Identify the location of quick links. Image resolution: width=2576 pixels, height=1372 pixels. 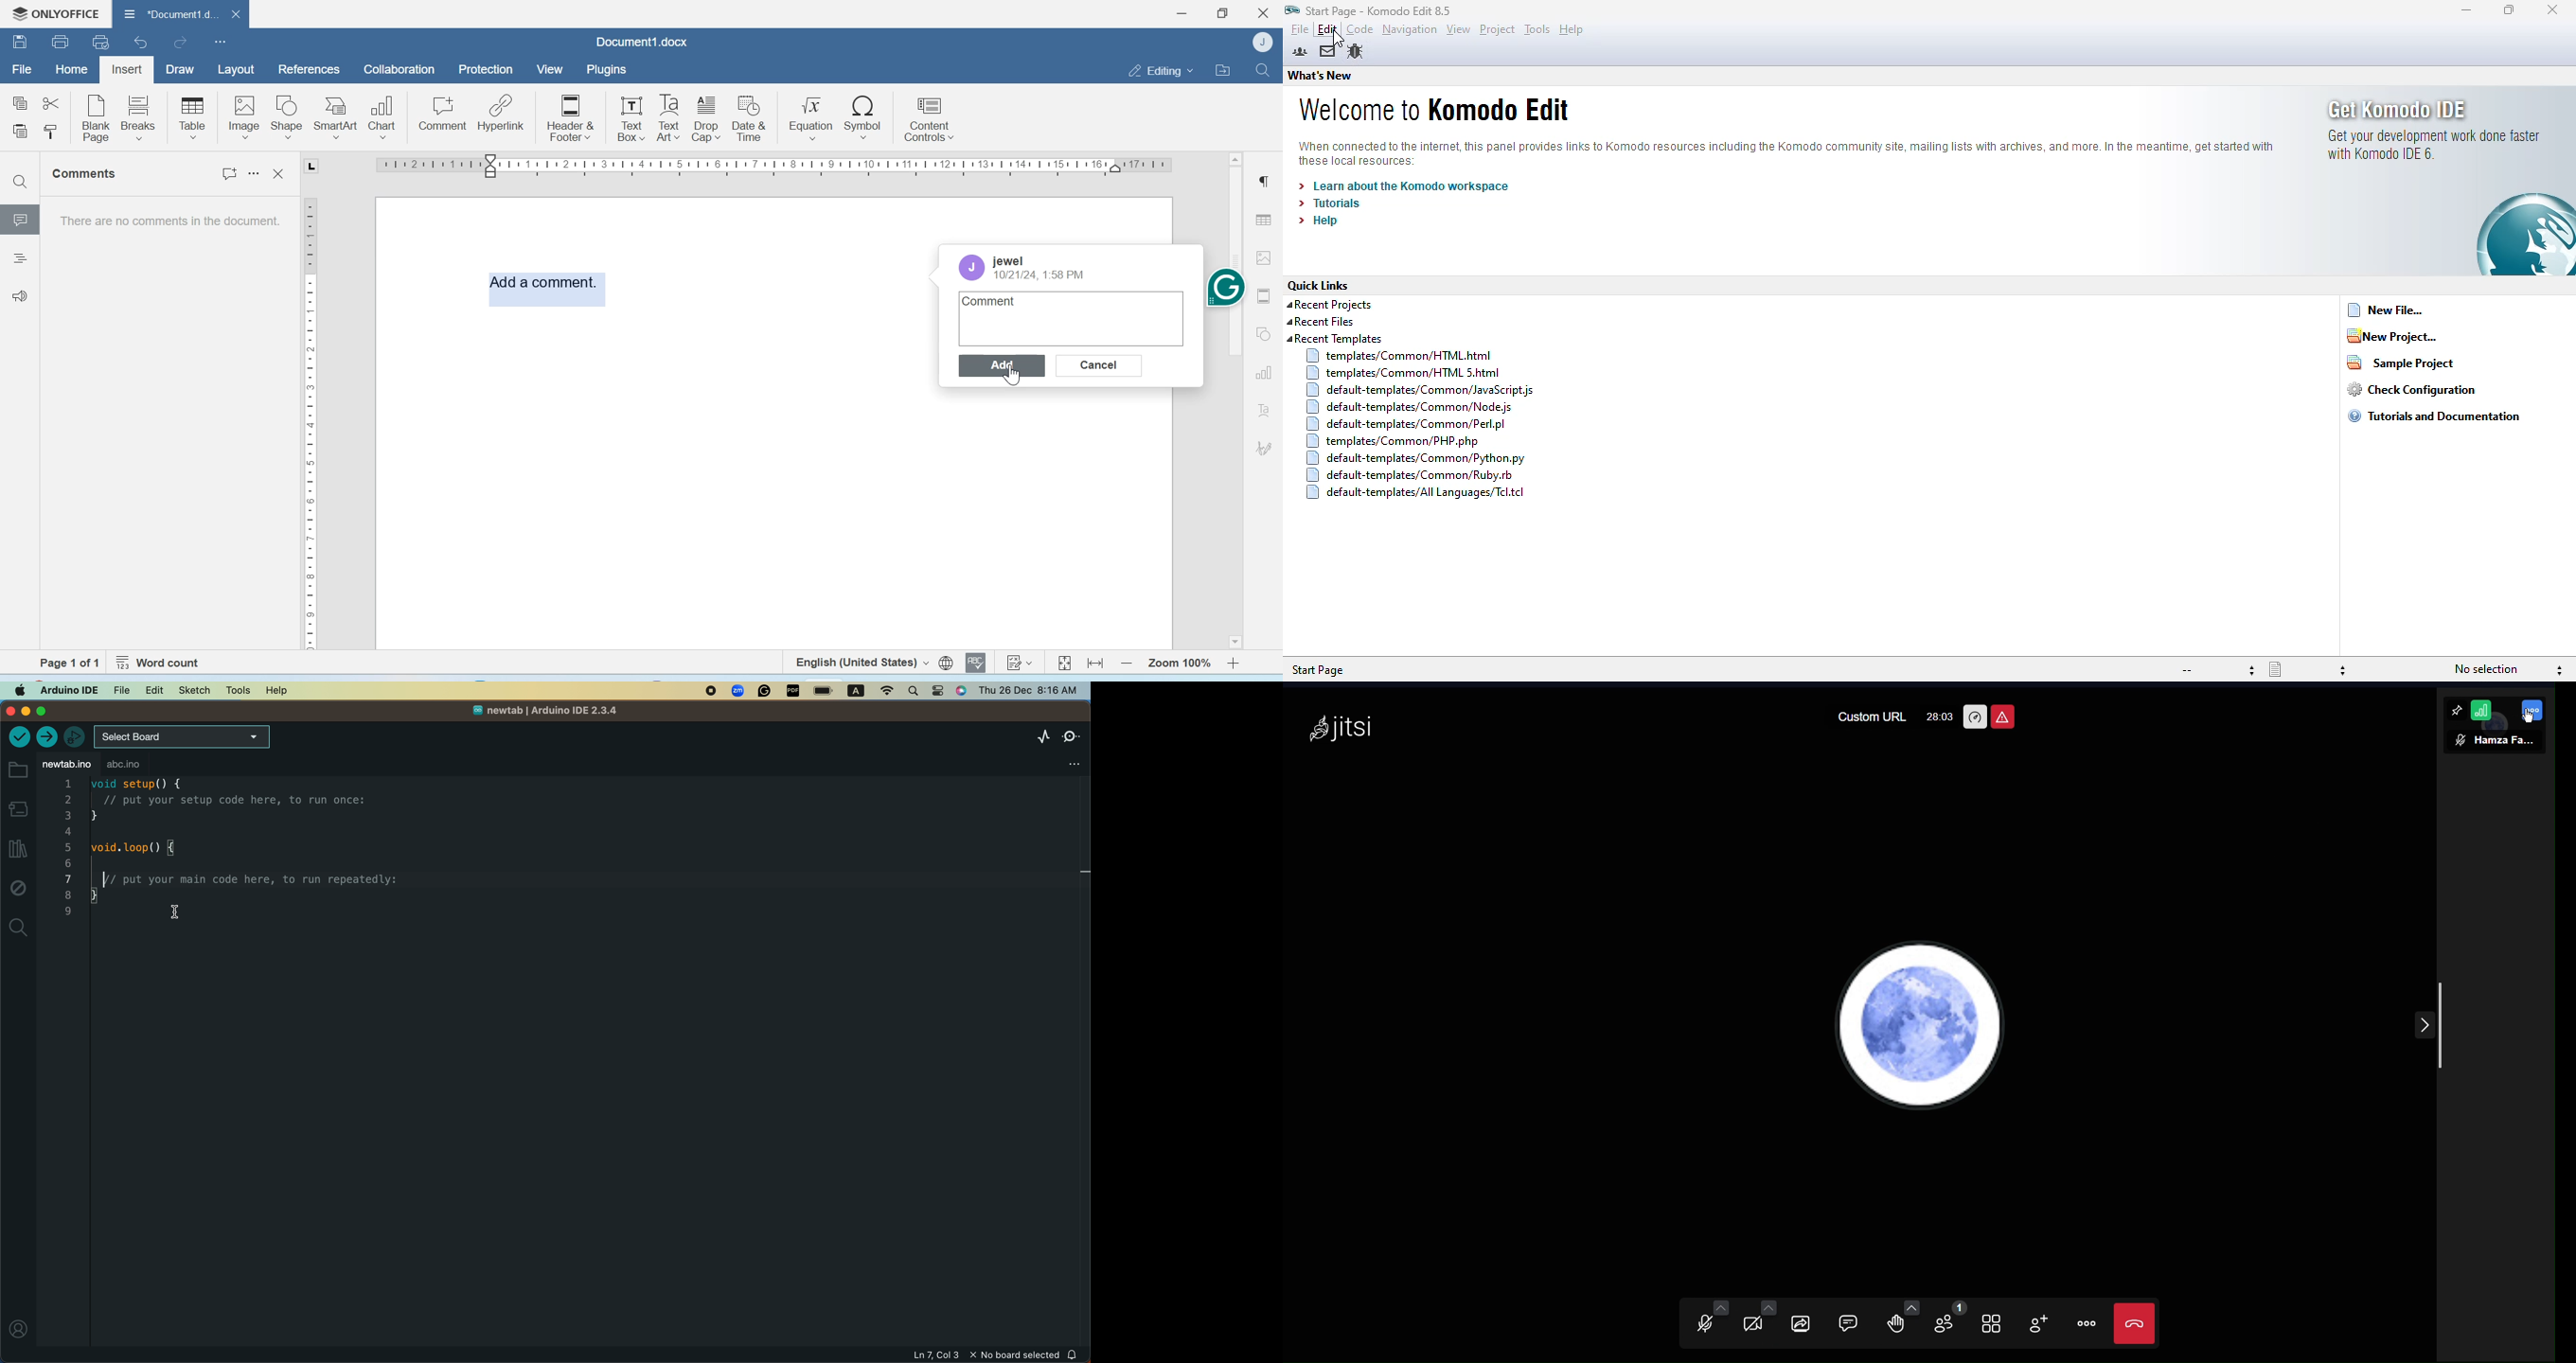
(1319, 286).